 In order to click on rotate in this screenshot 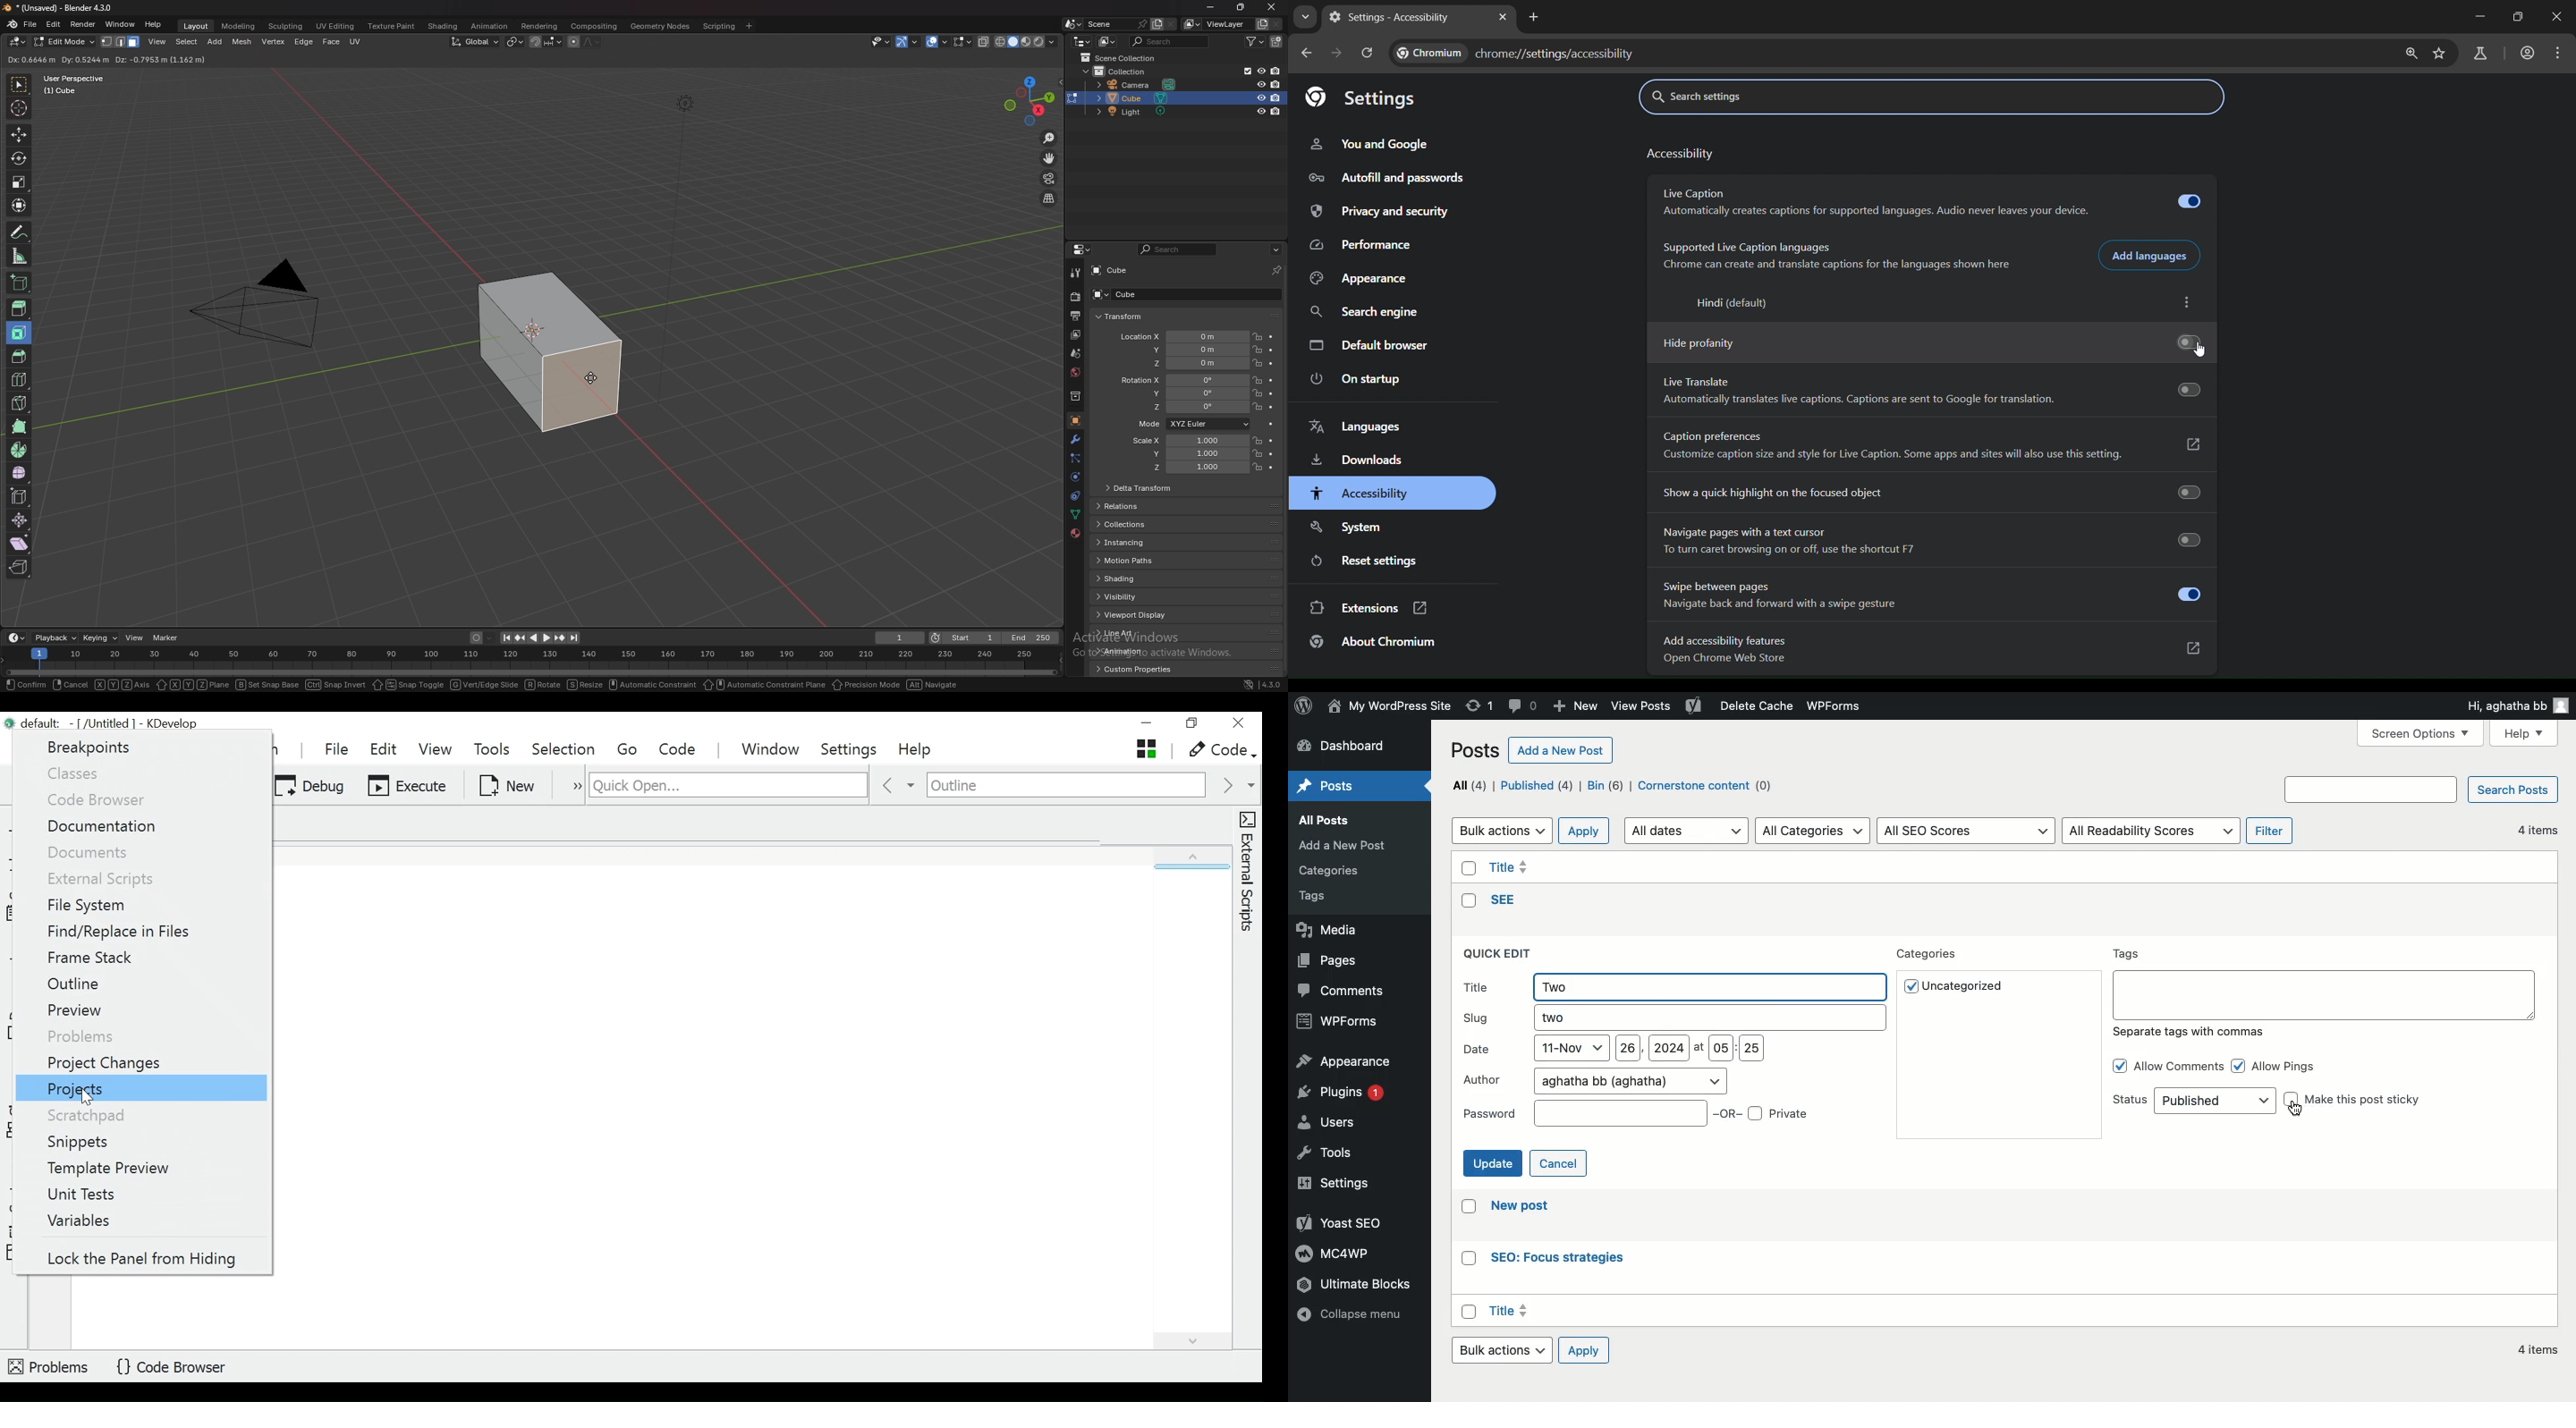, I will do `click(543, 685)`.